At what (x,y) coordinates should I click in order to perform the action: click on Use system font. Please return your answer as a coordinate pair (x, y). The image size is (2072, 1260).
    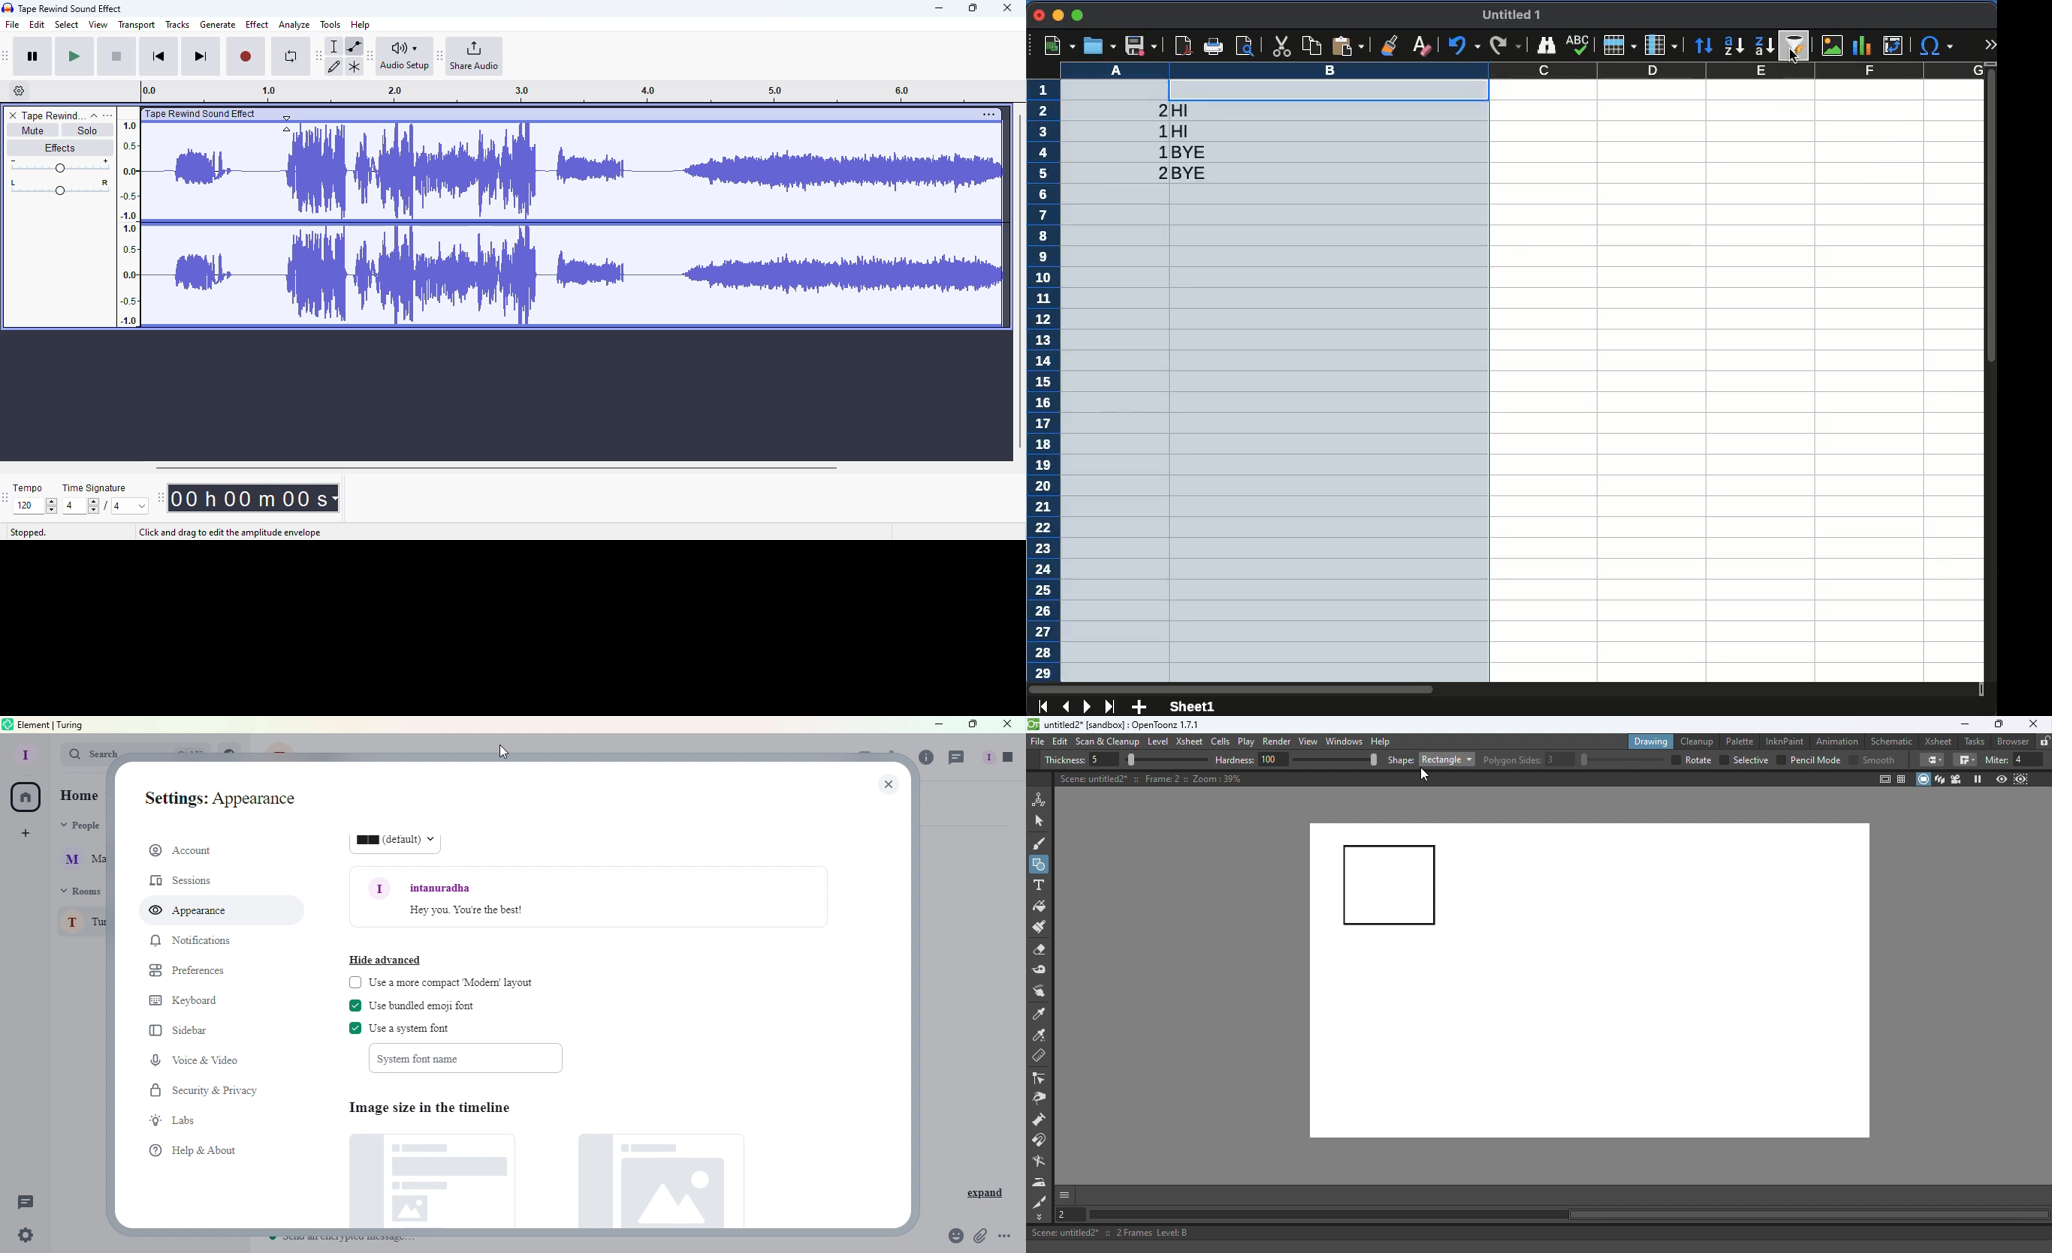
    Looking at the image, I should click on (424, 1028).